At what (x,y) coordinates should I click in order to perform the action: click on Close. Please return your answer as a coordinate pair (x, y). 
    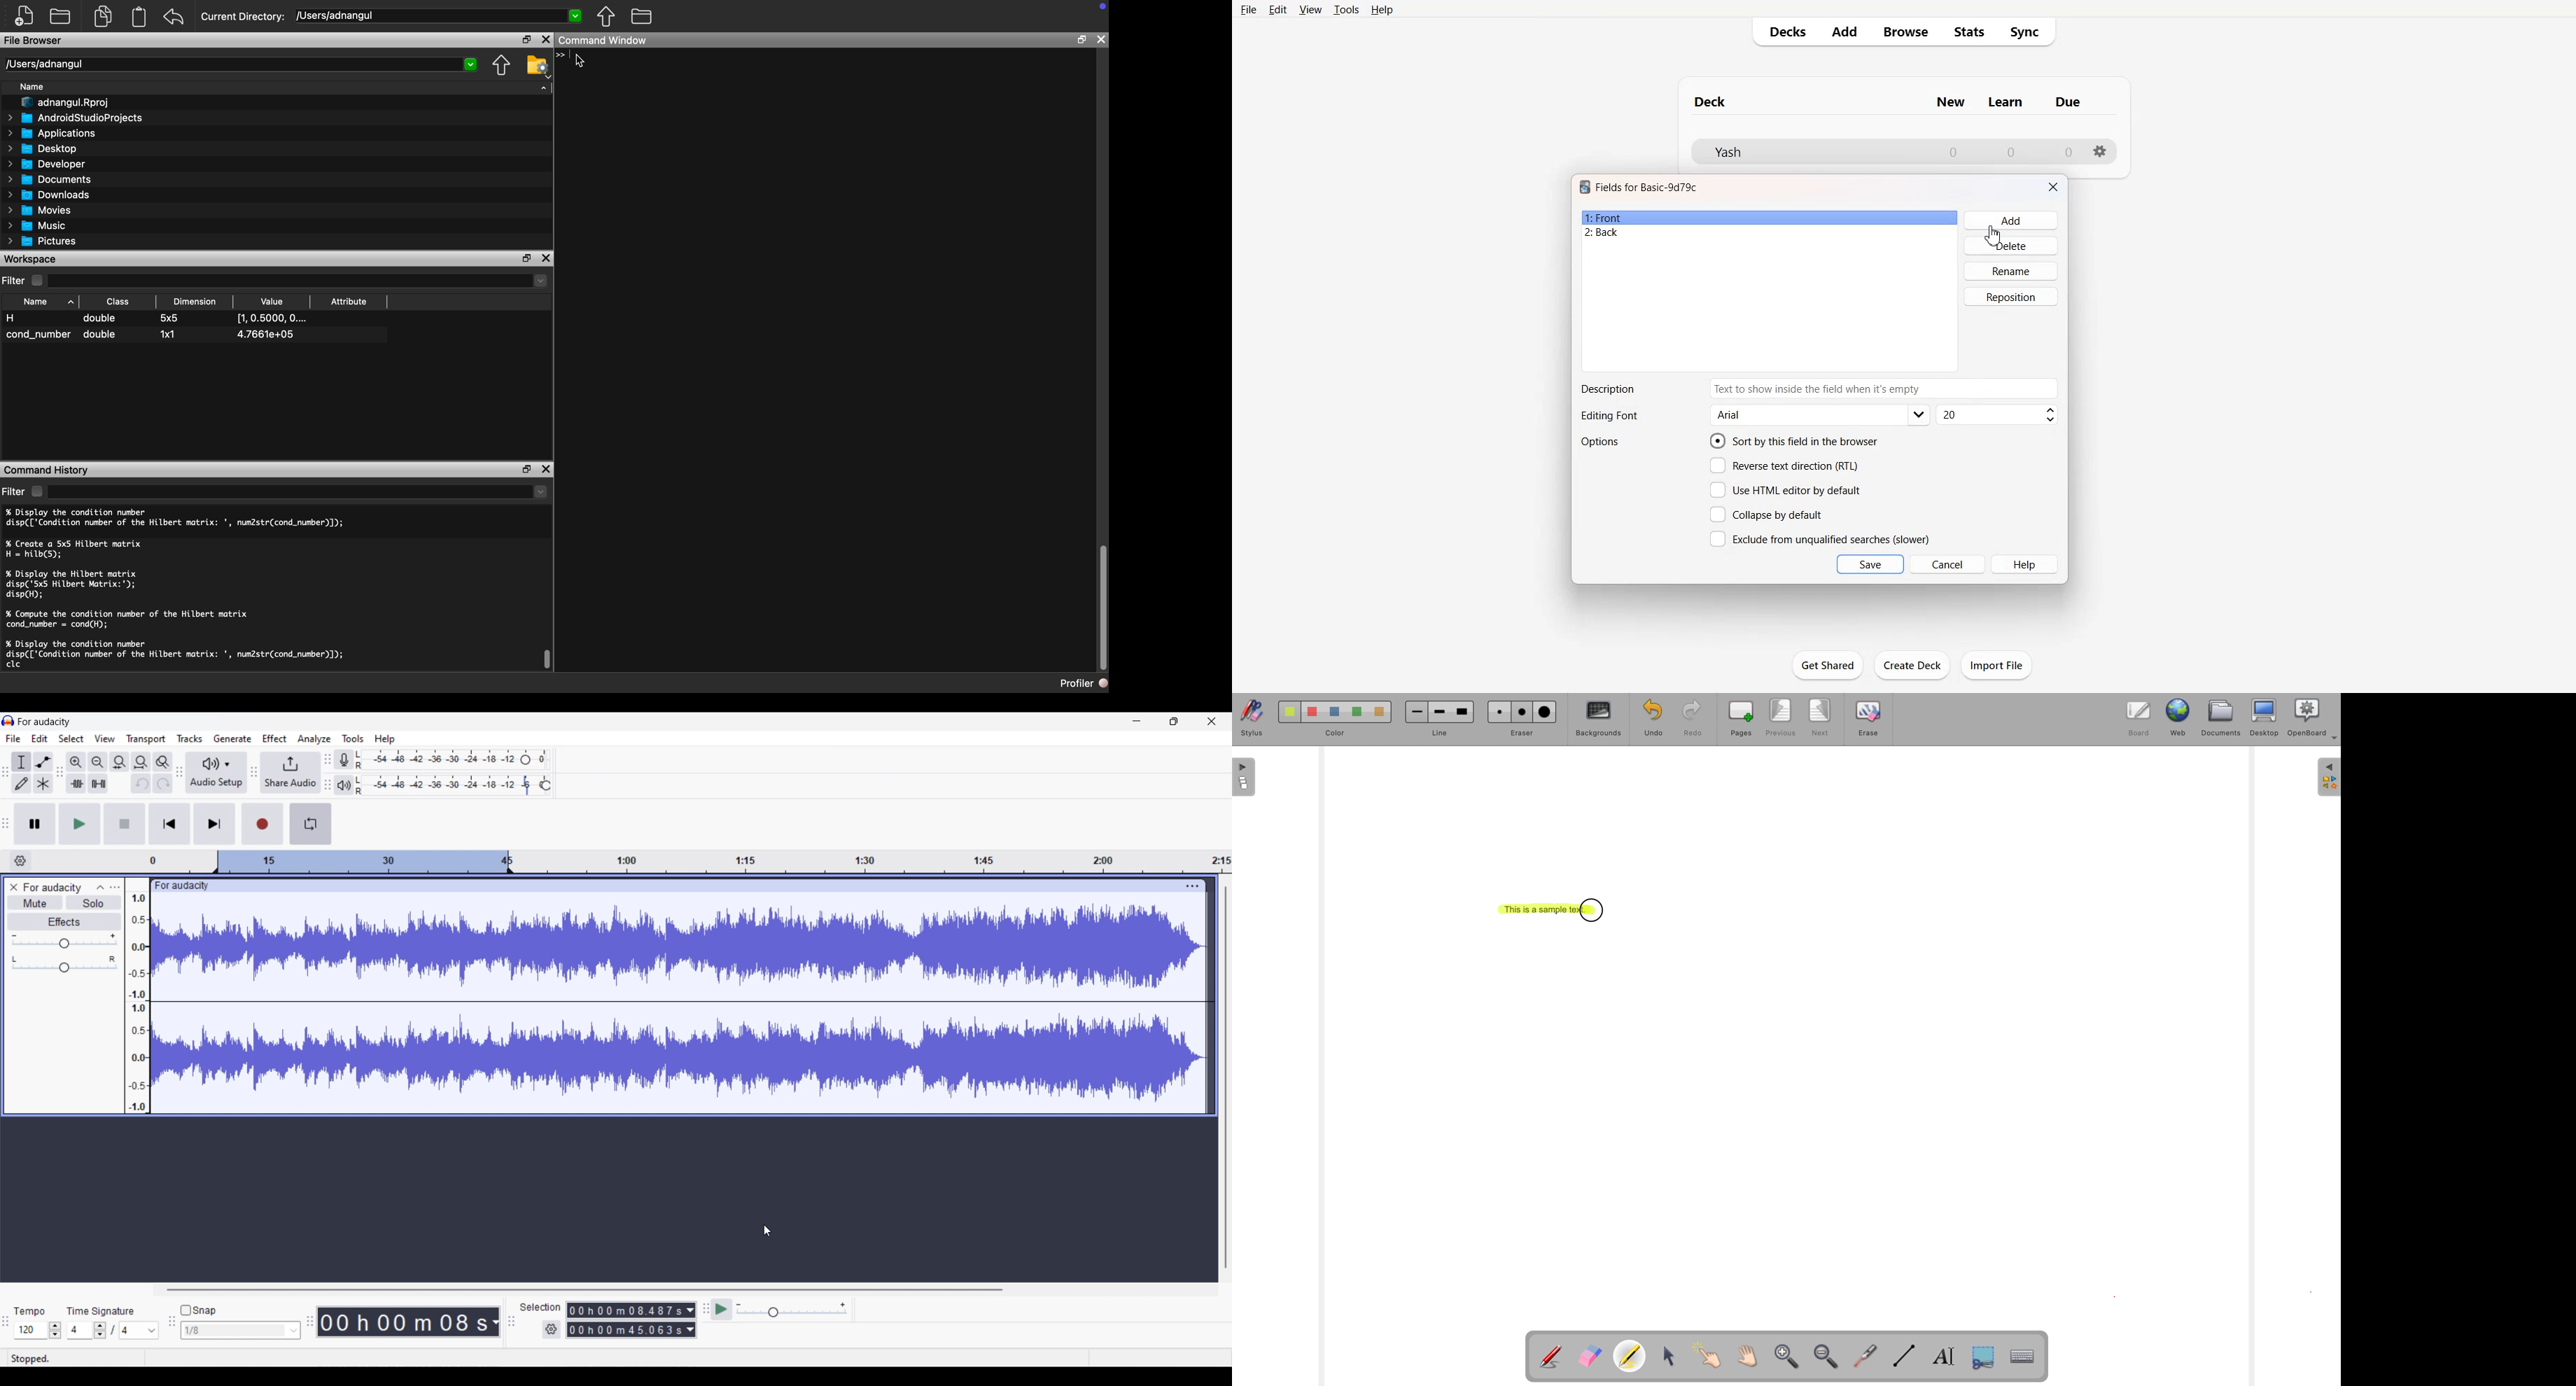
    Looking at the image, I should click on (546, 258).